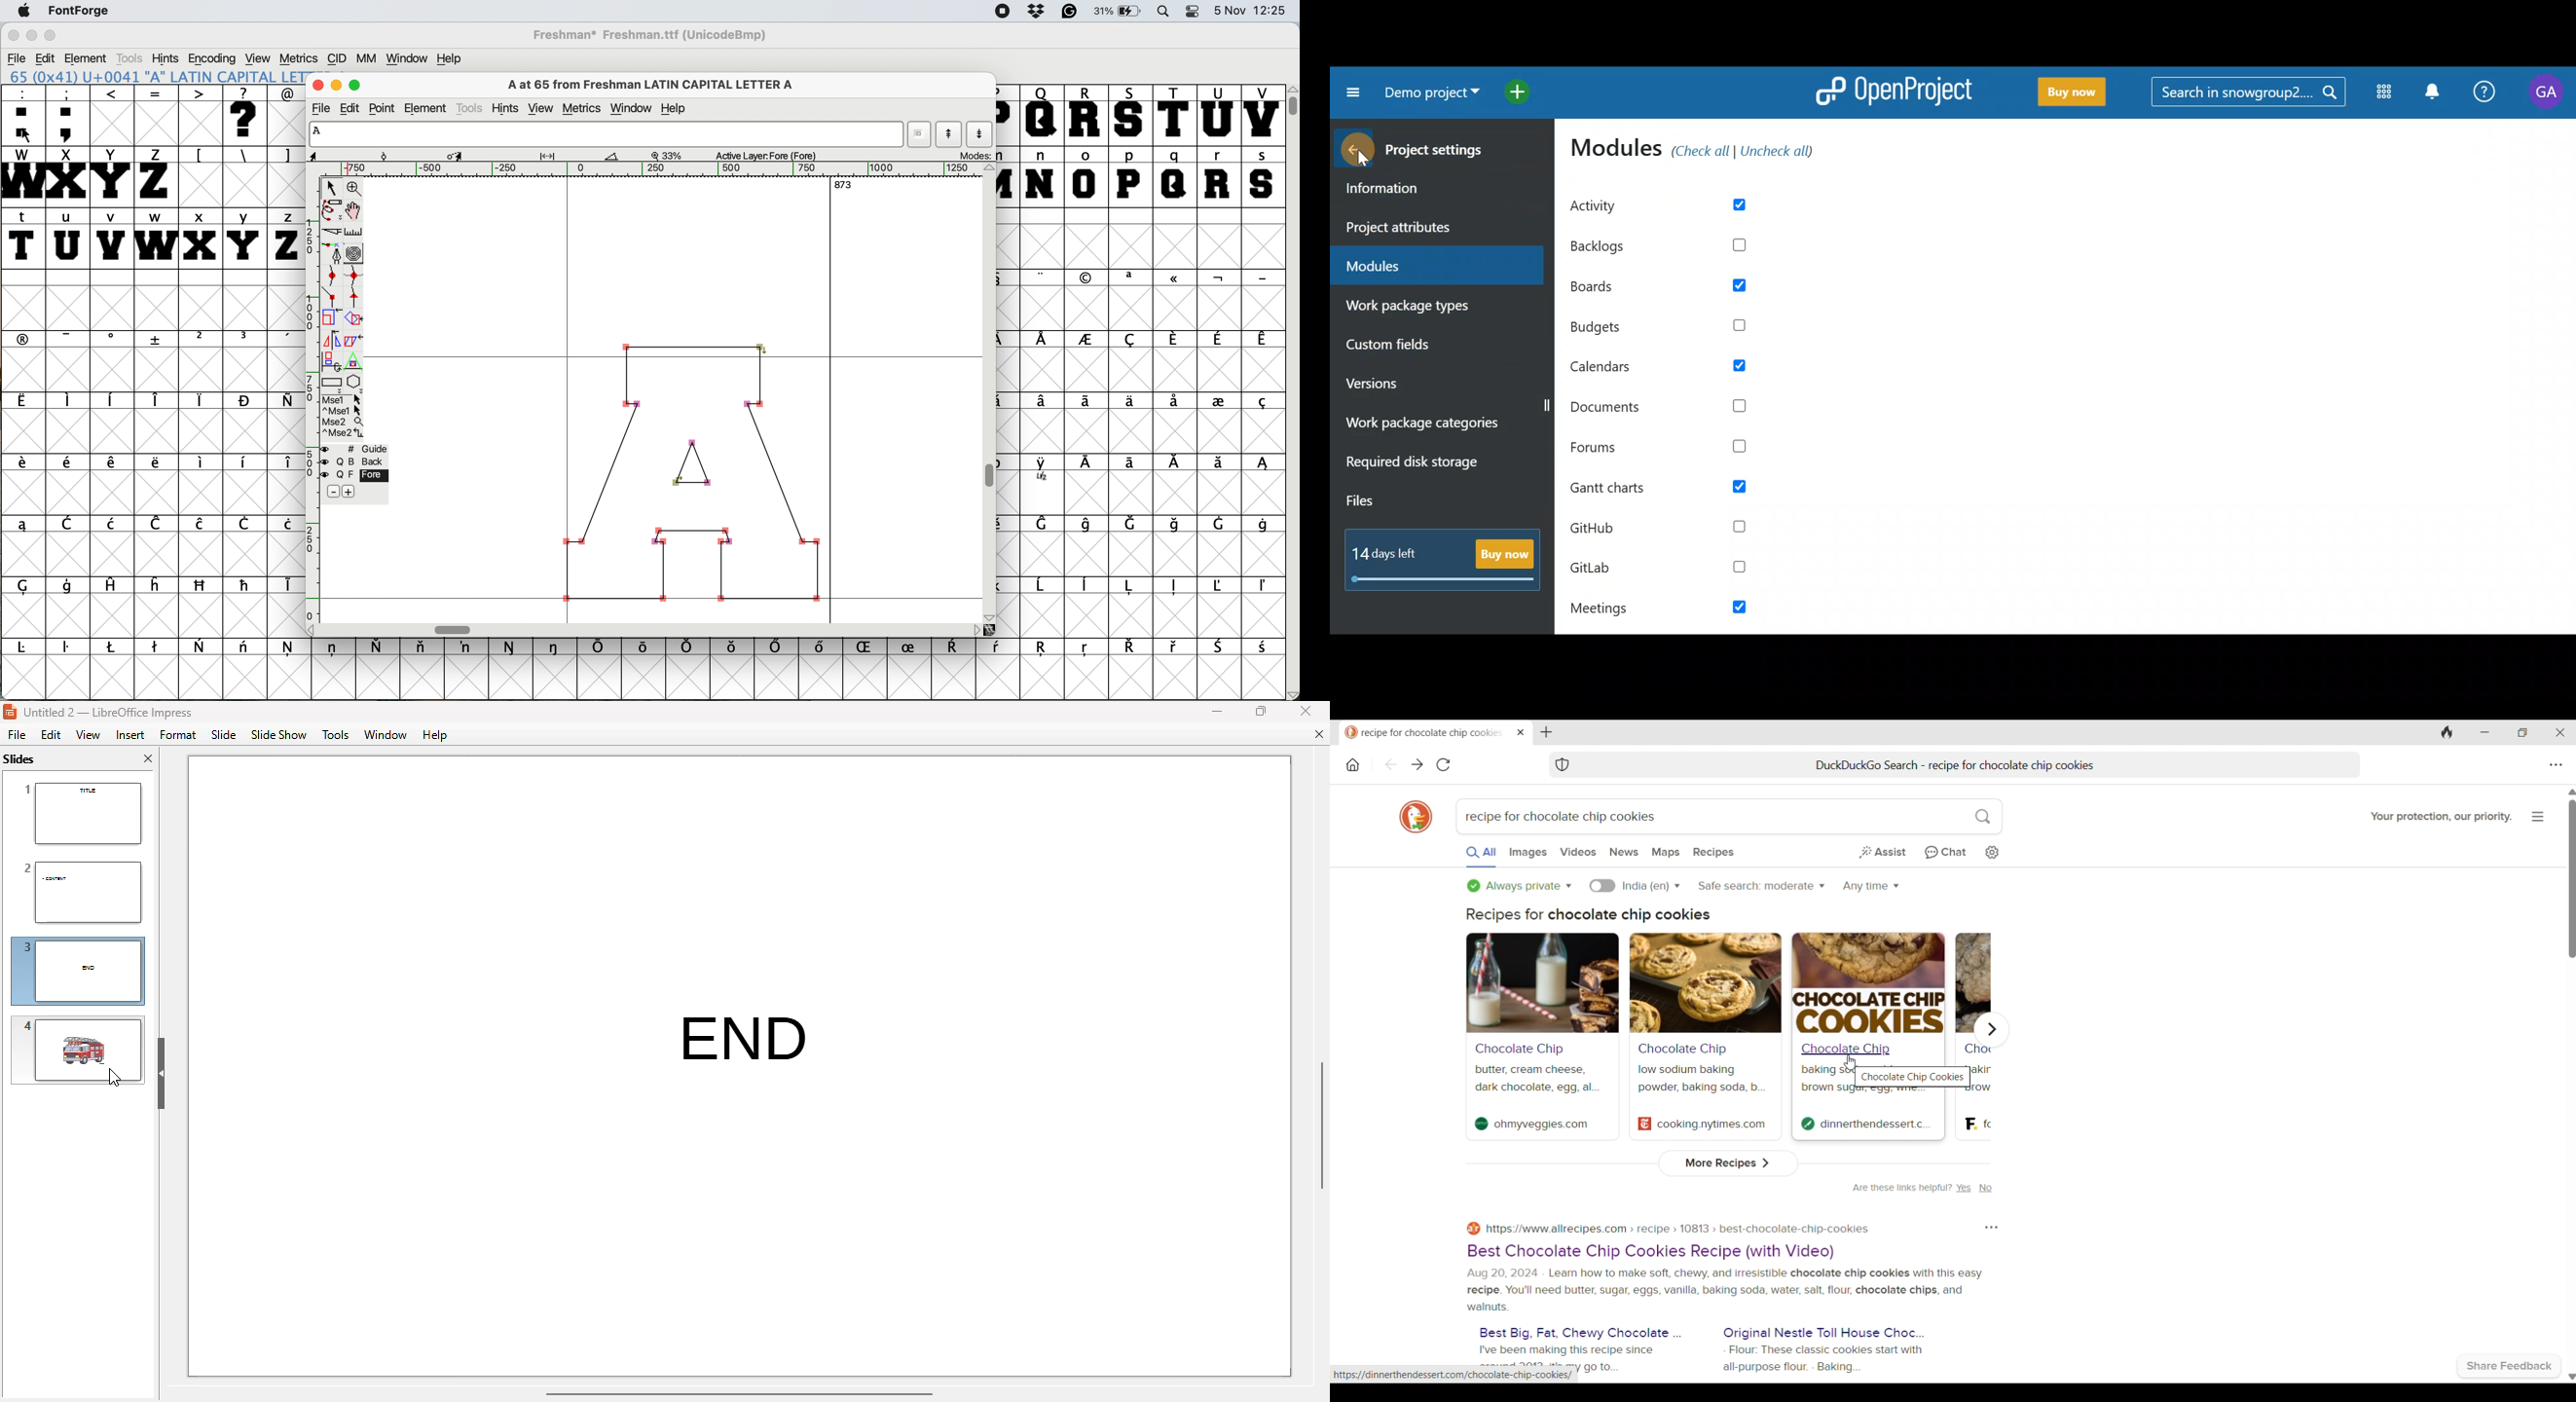 The height and width of the screenshot is (1428, 2576). I want to click on symbol, so click(1176, 280).